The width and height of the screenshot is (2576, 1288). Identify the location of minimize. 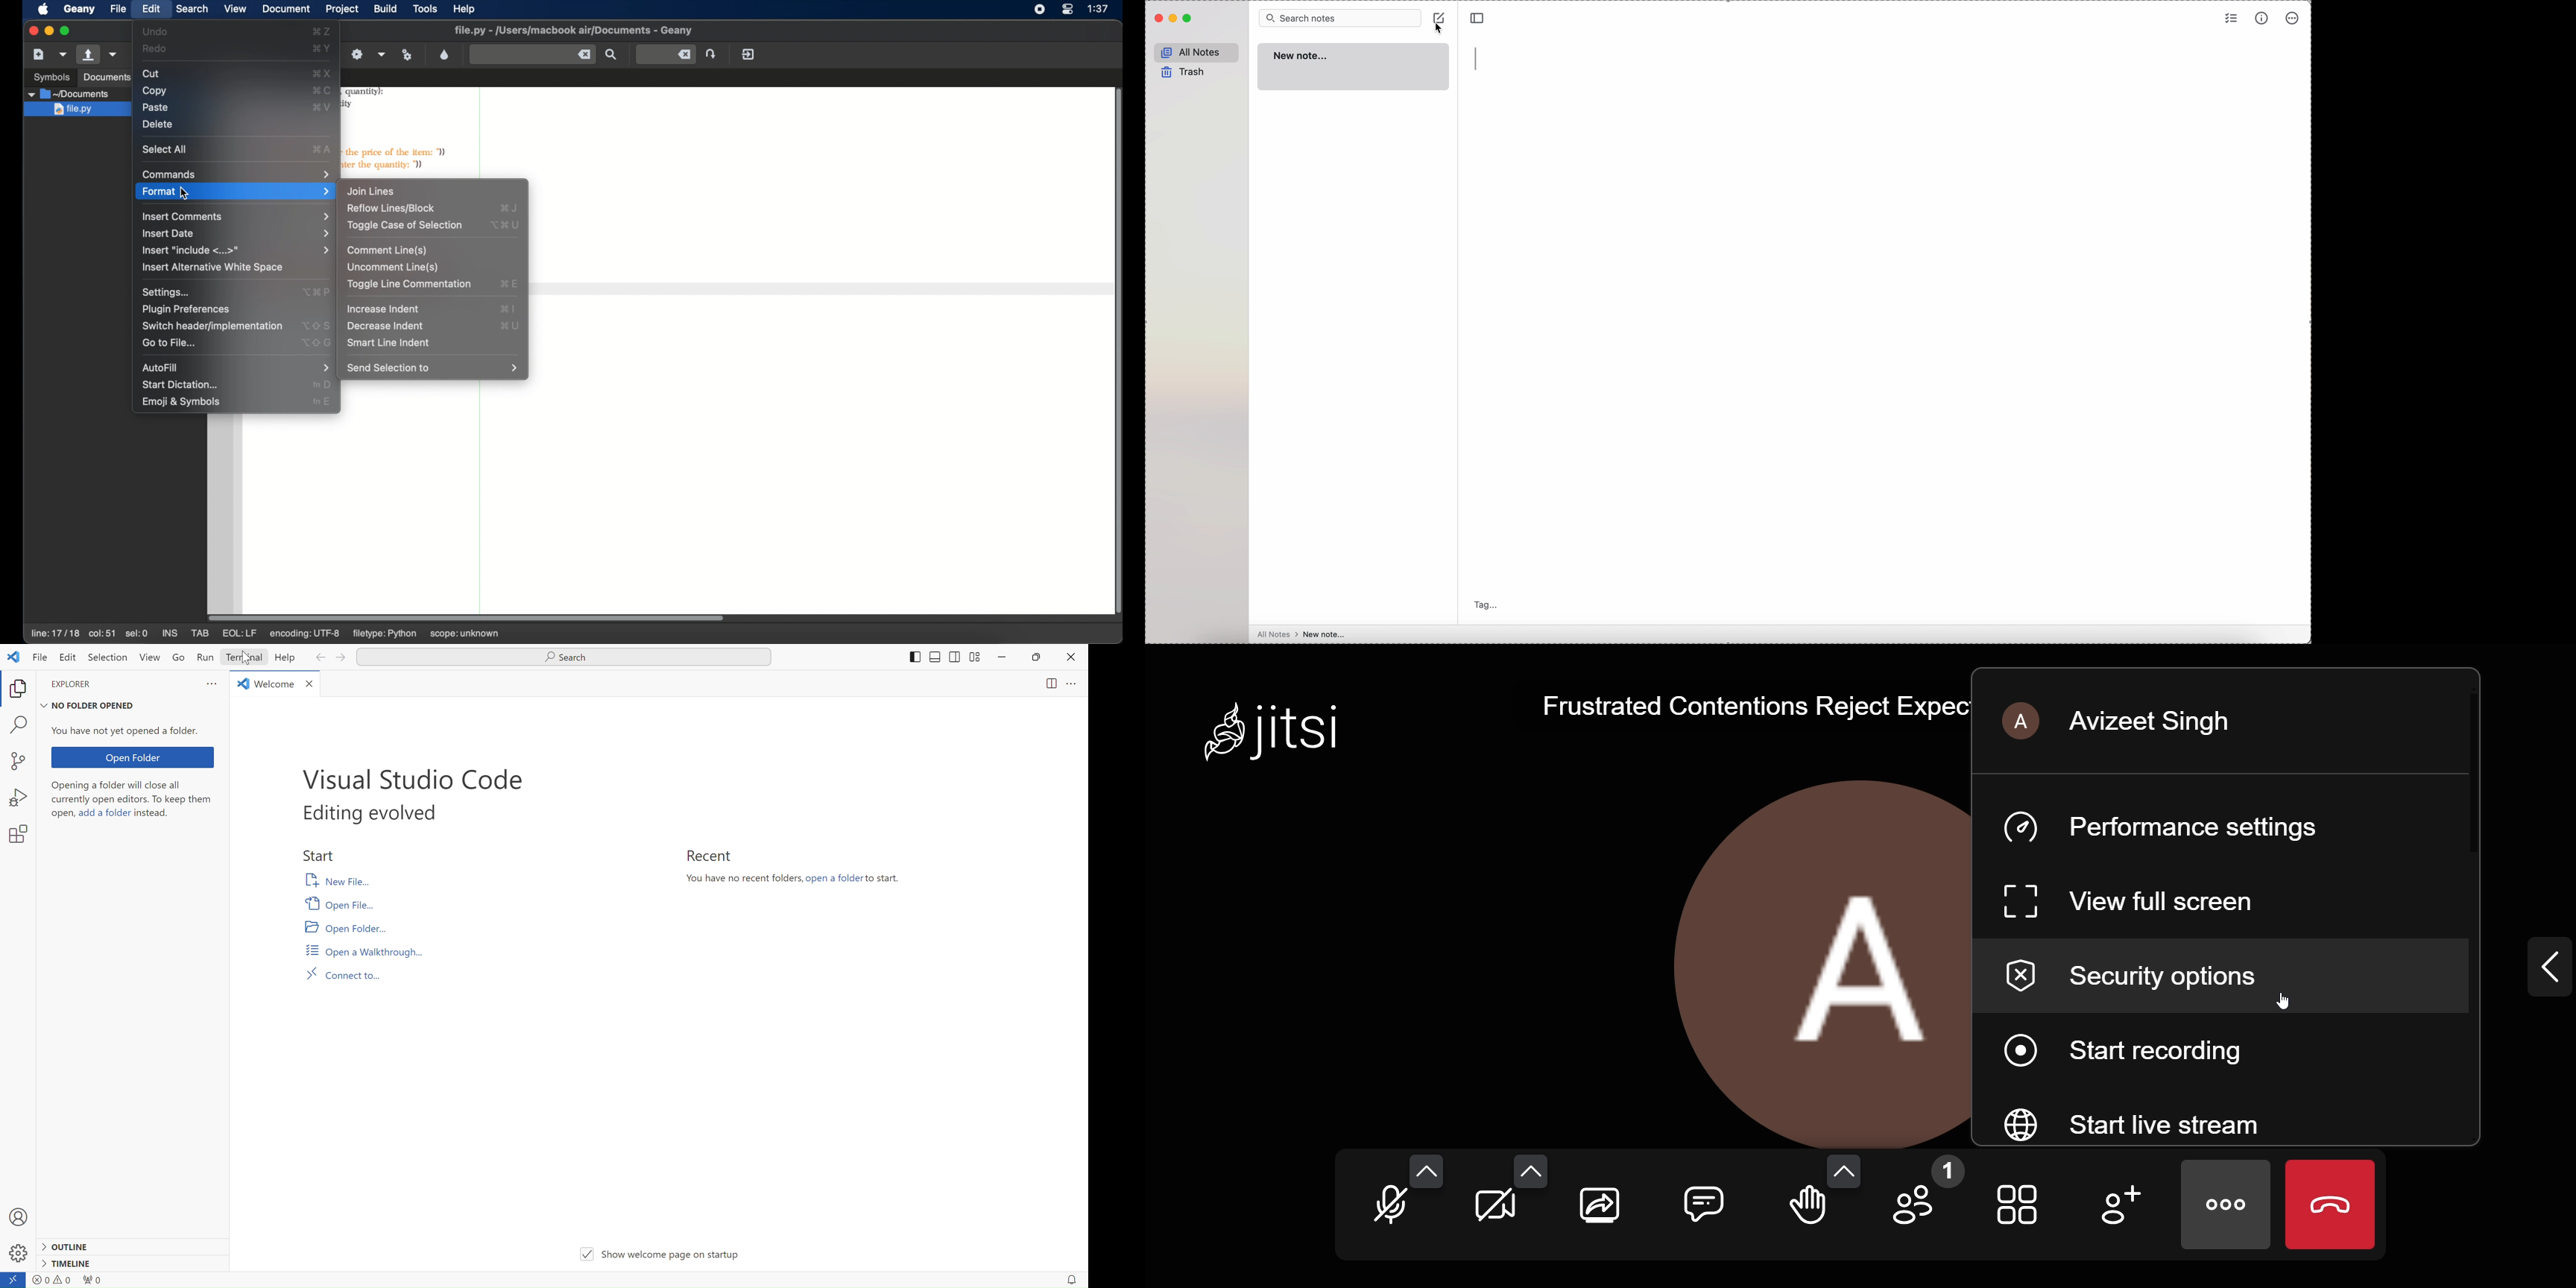
(49, 30).